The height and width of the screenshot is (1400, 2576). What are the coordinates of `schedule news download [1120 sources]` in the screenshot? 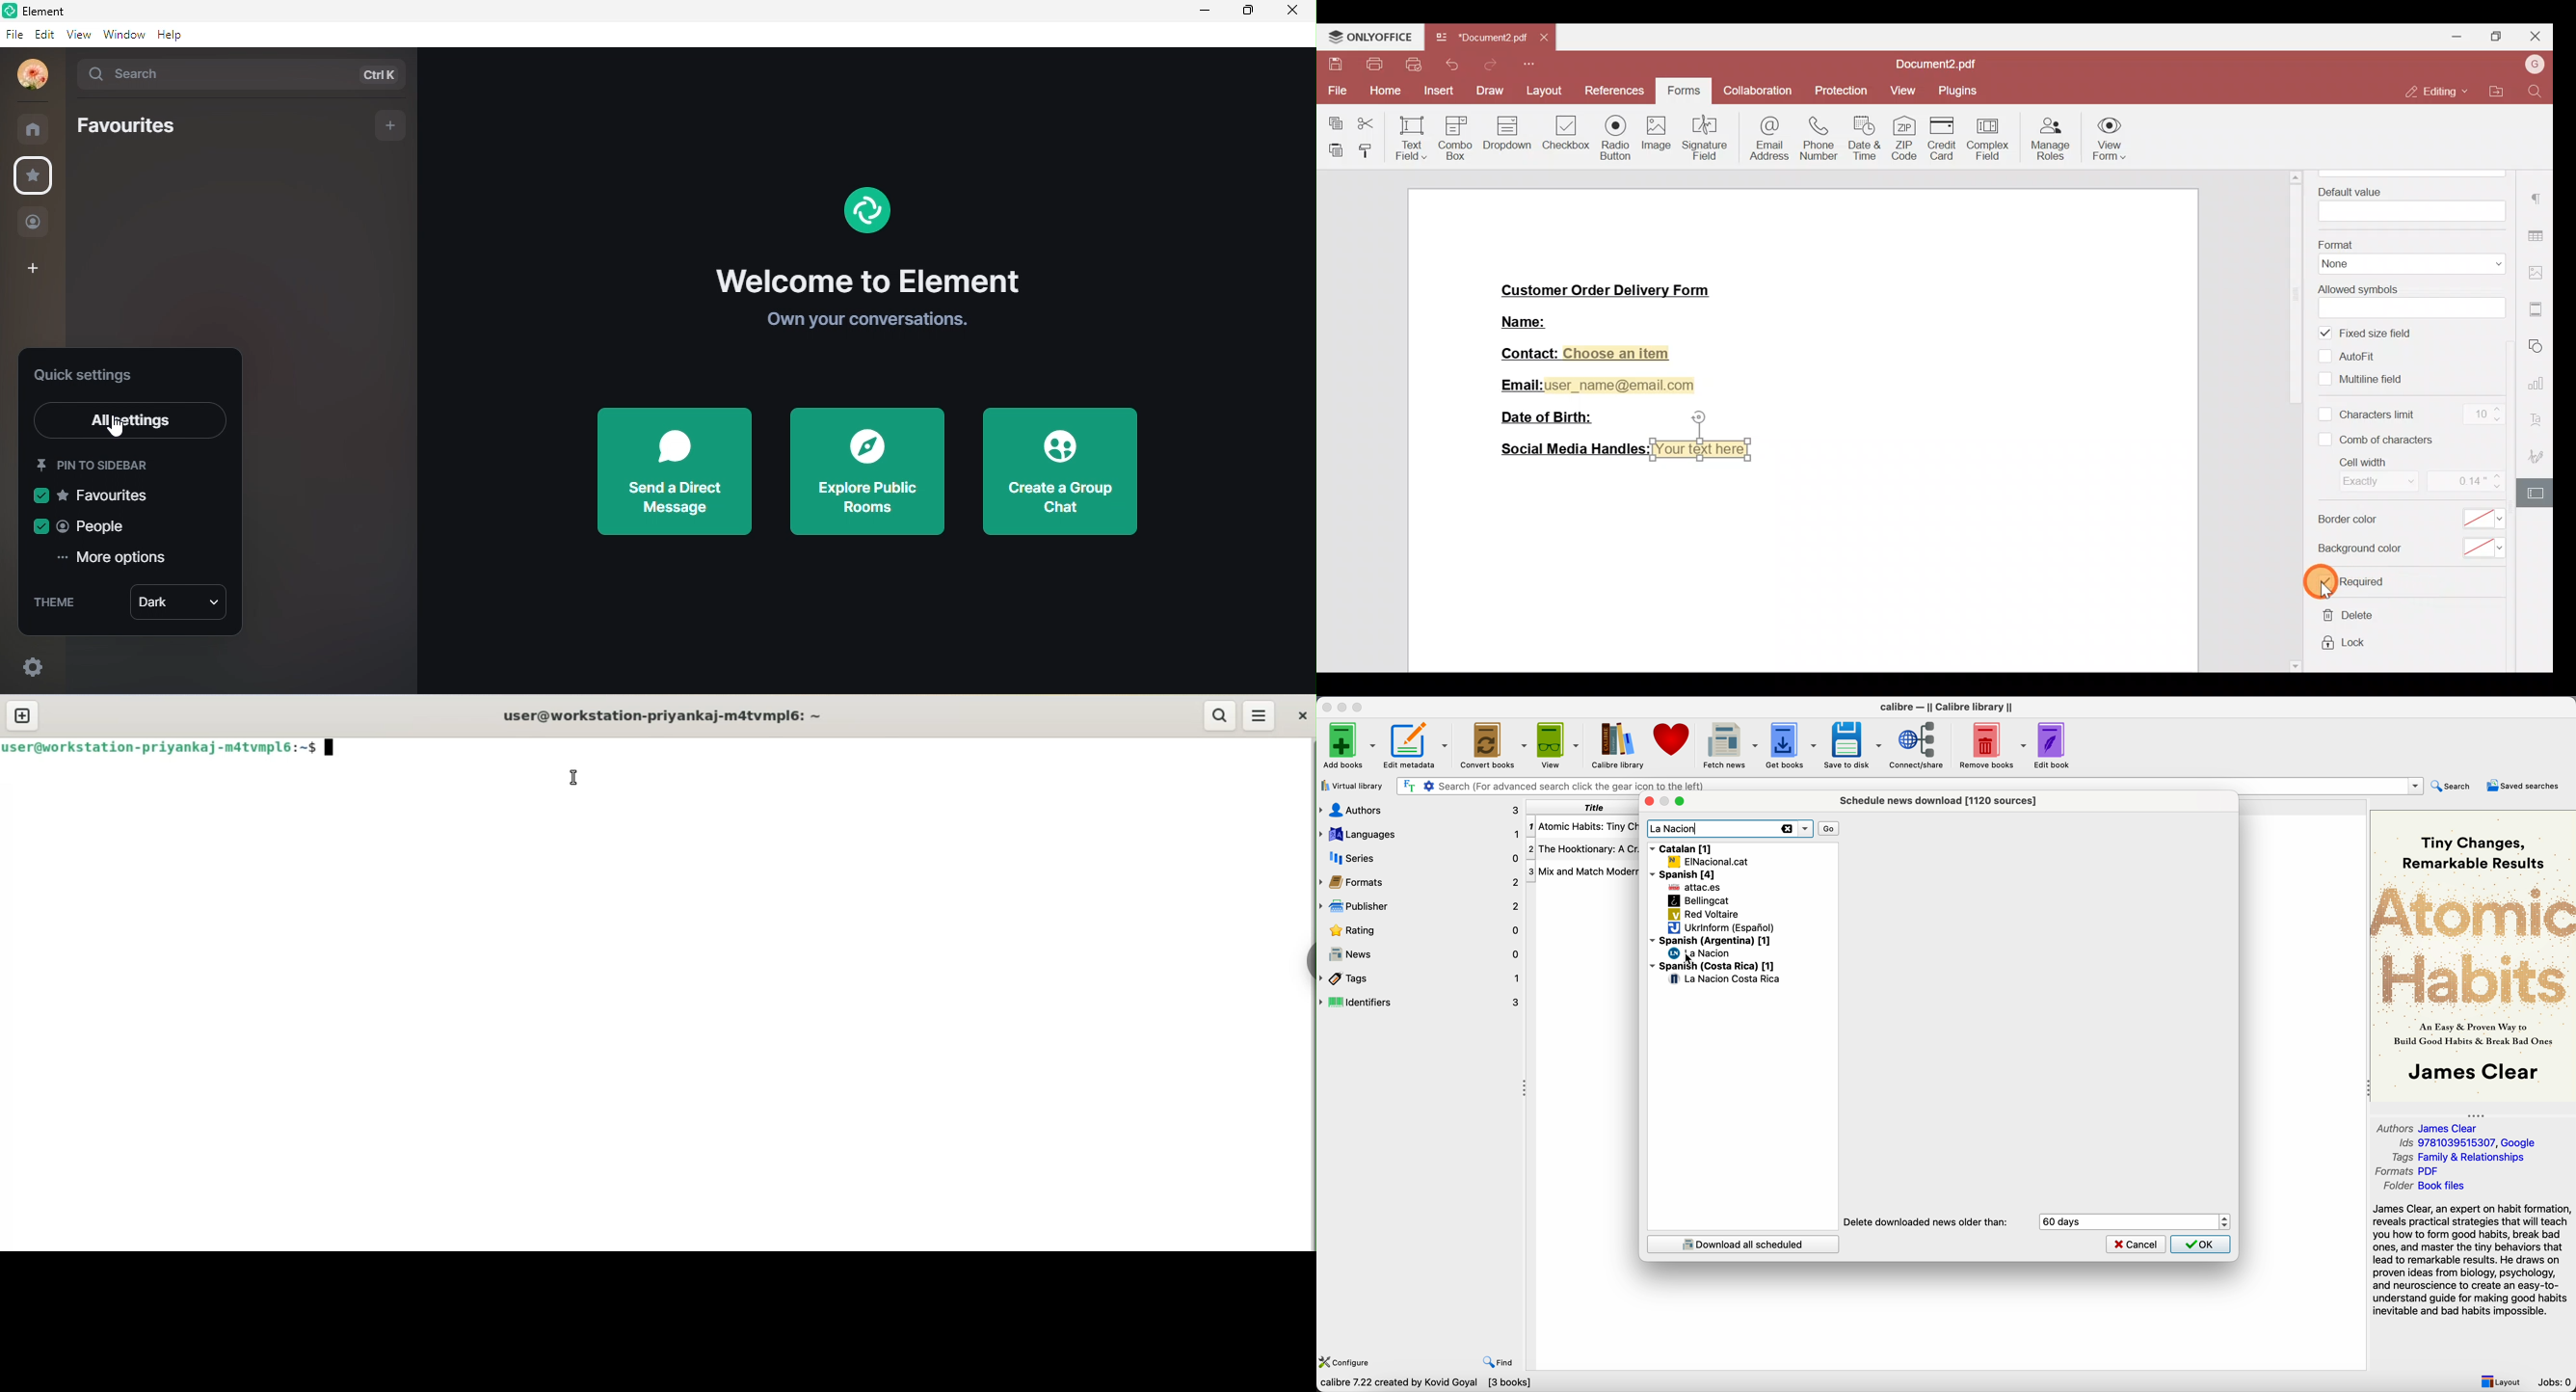 It's located at (1941, 800).